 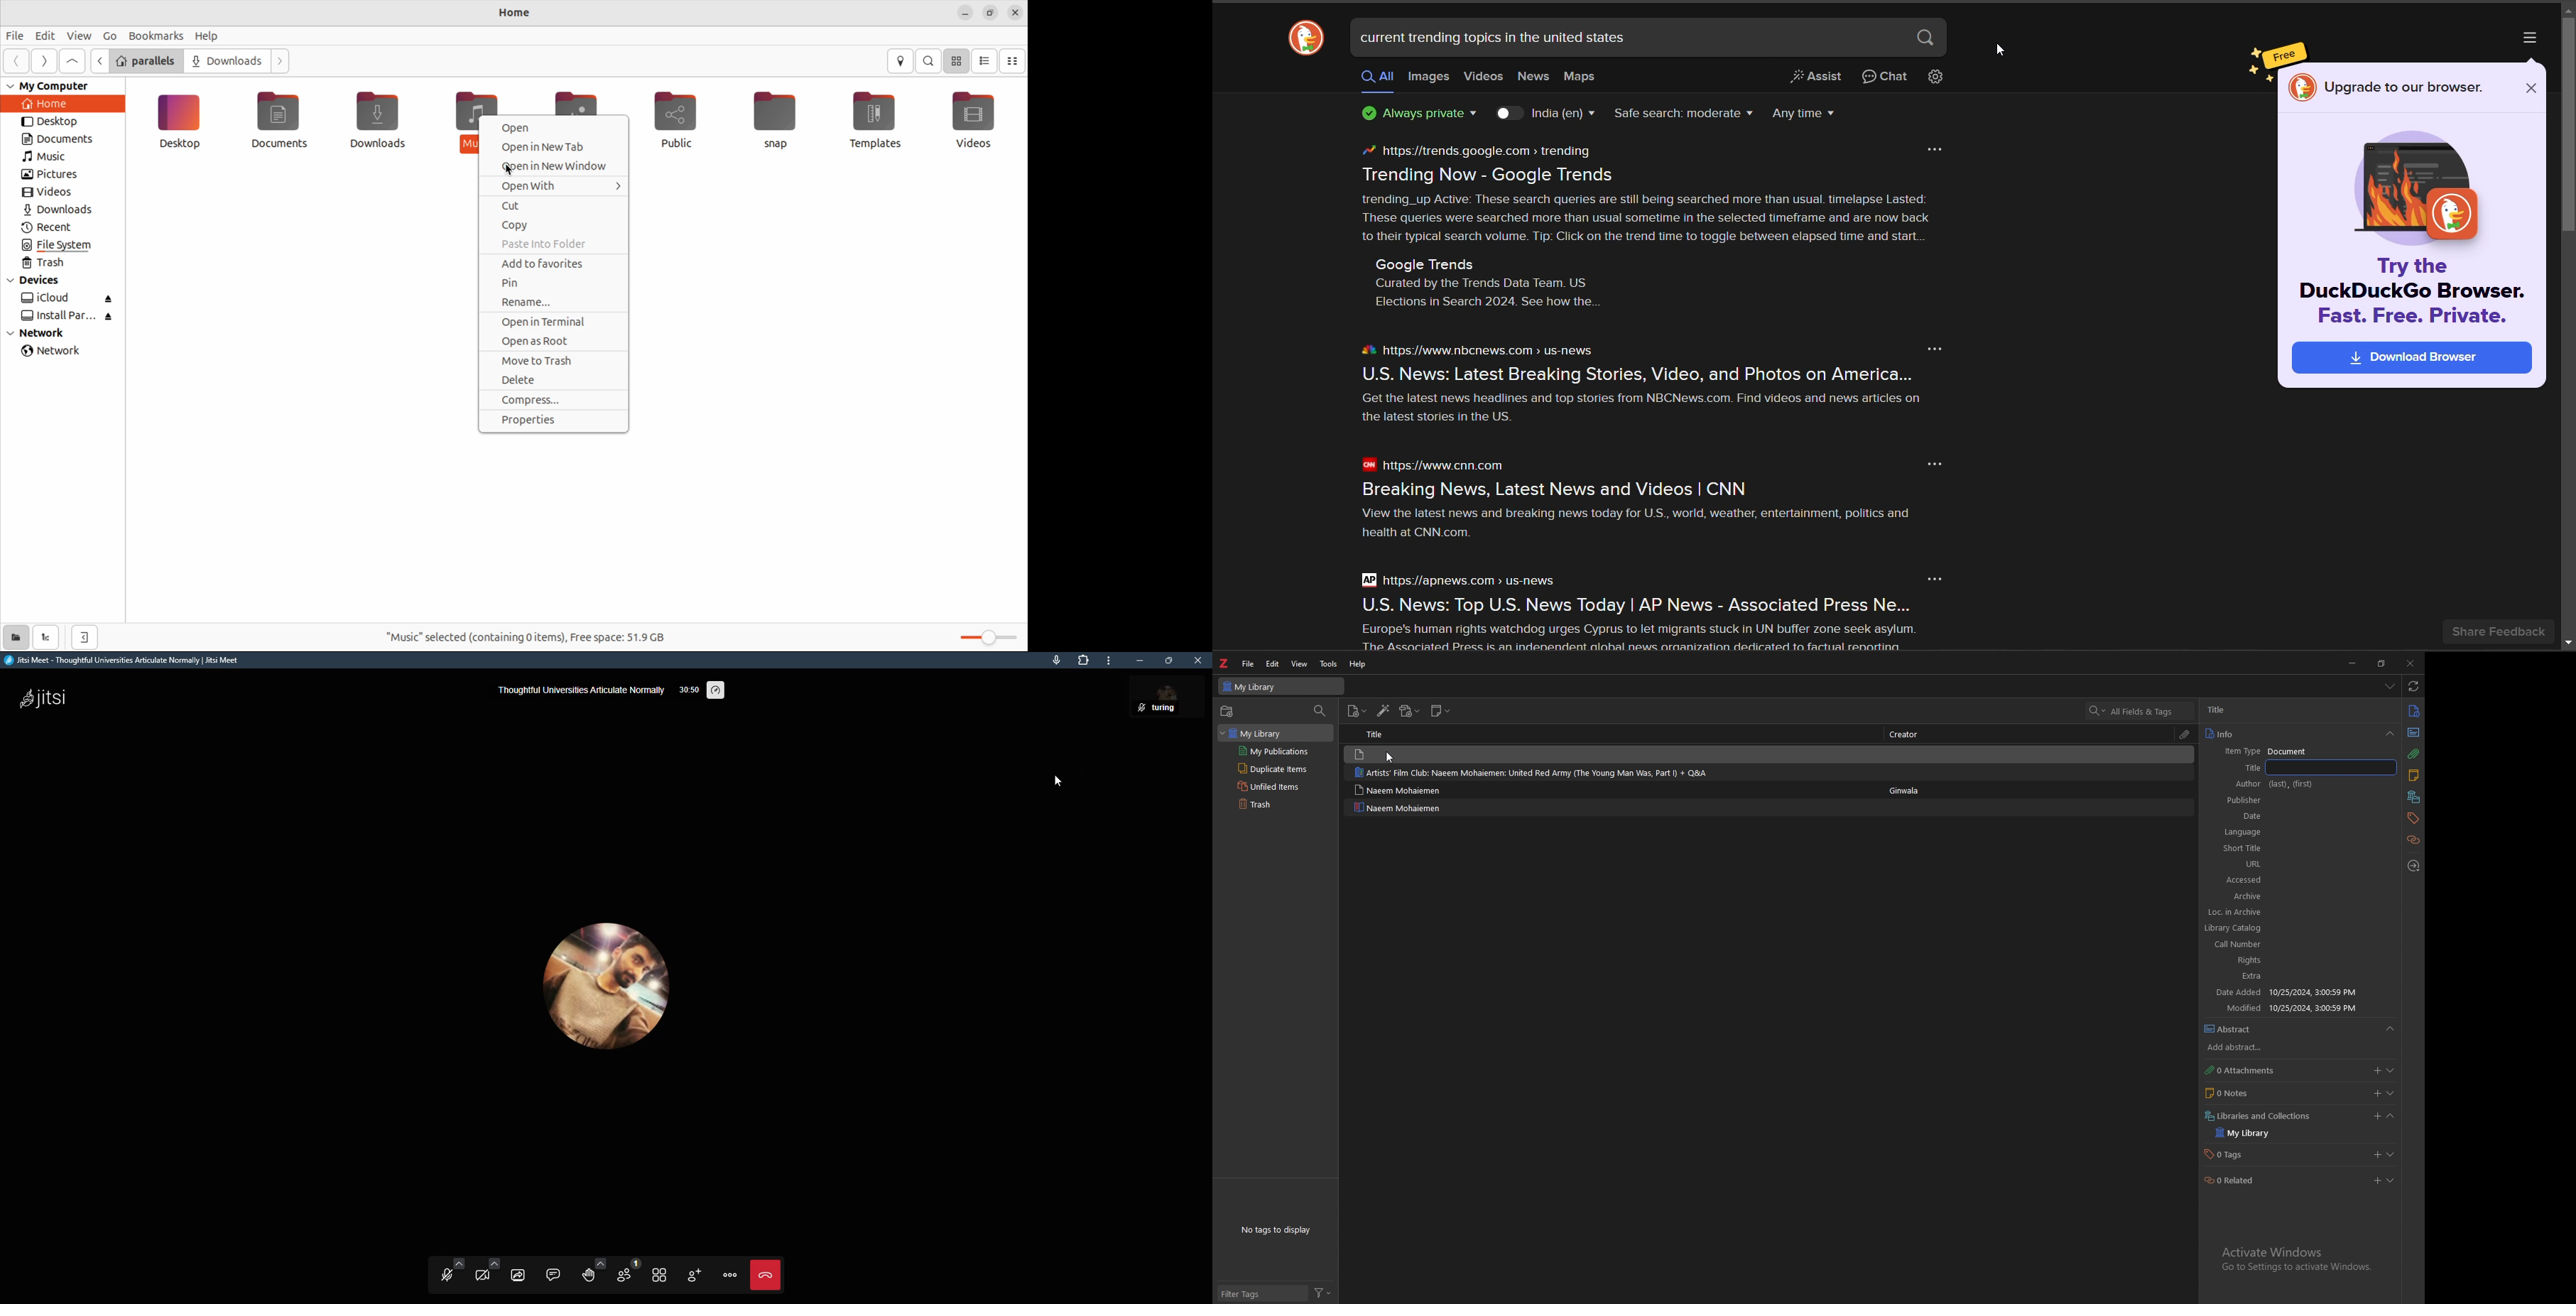 I want to click on expand section, so click(x=2396, y=1072).